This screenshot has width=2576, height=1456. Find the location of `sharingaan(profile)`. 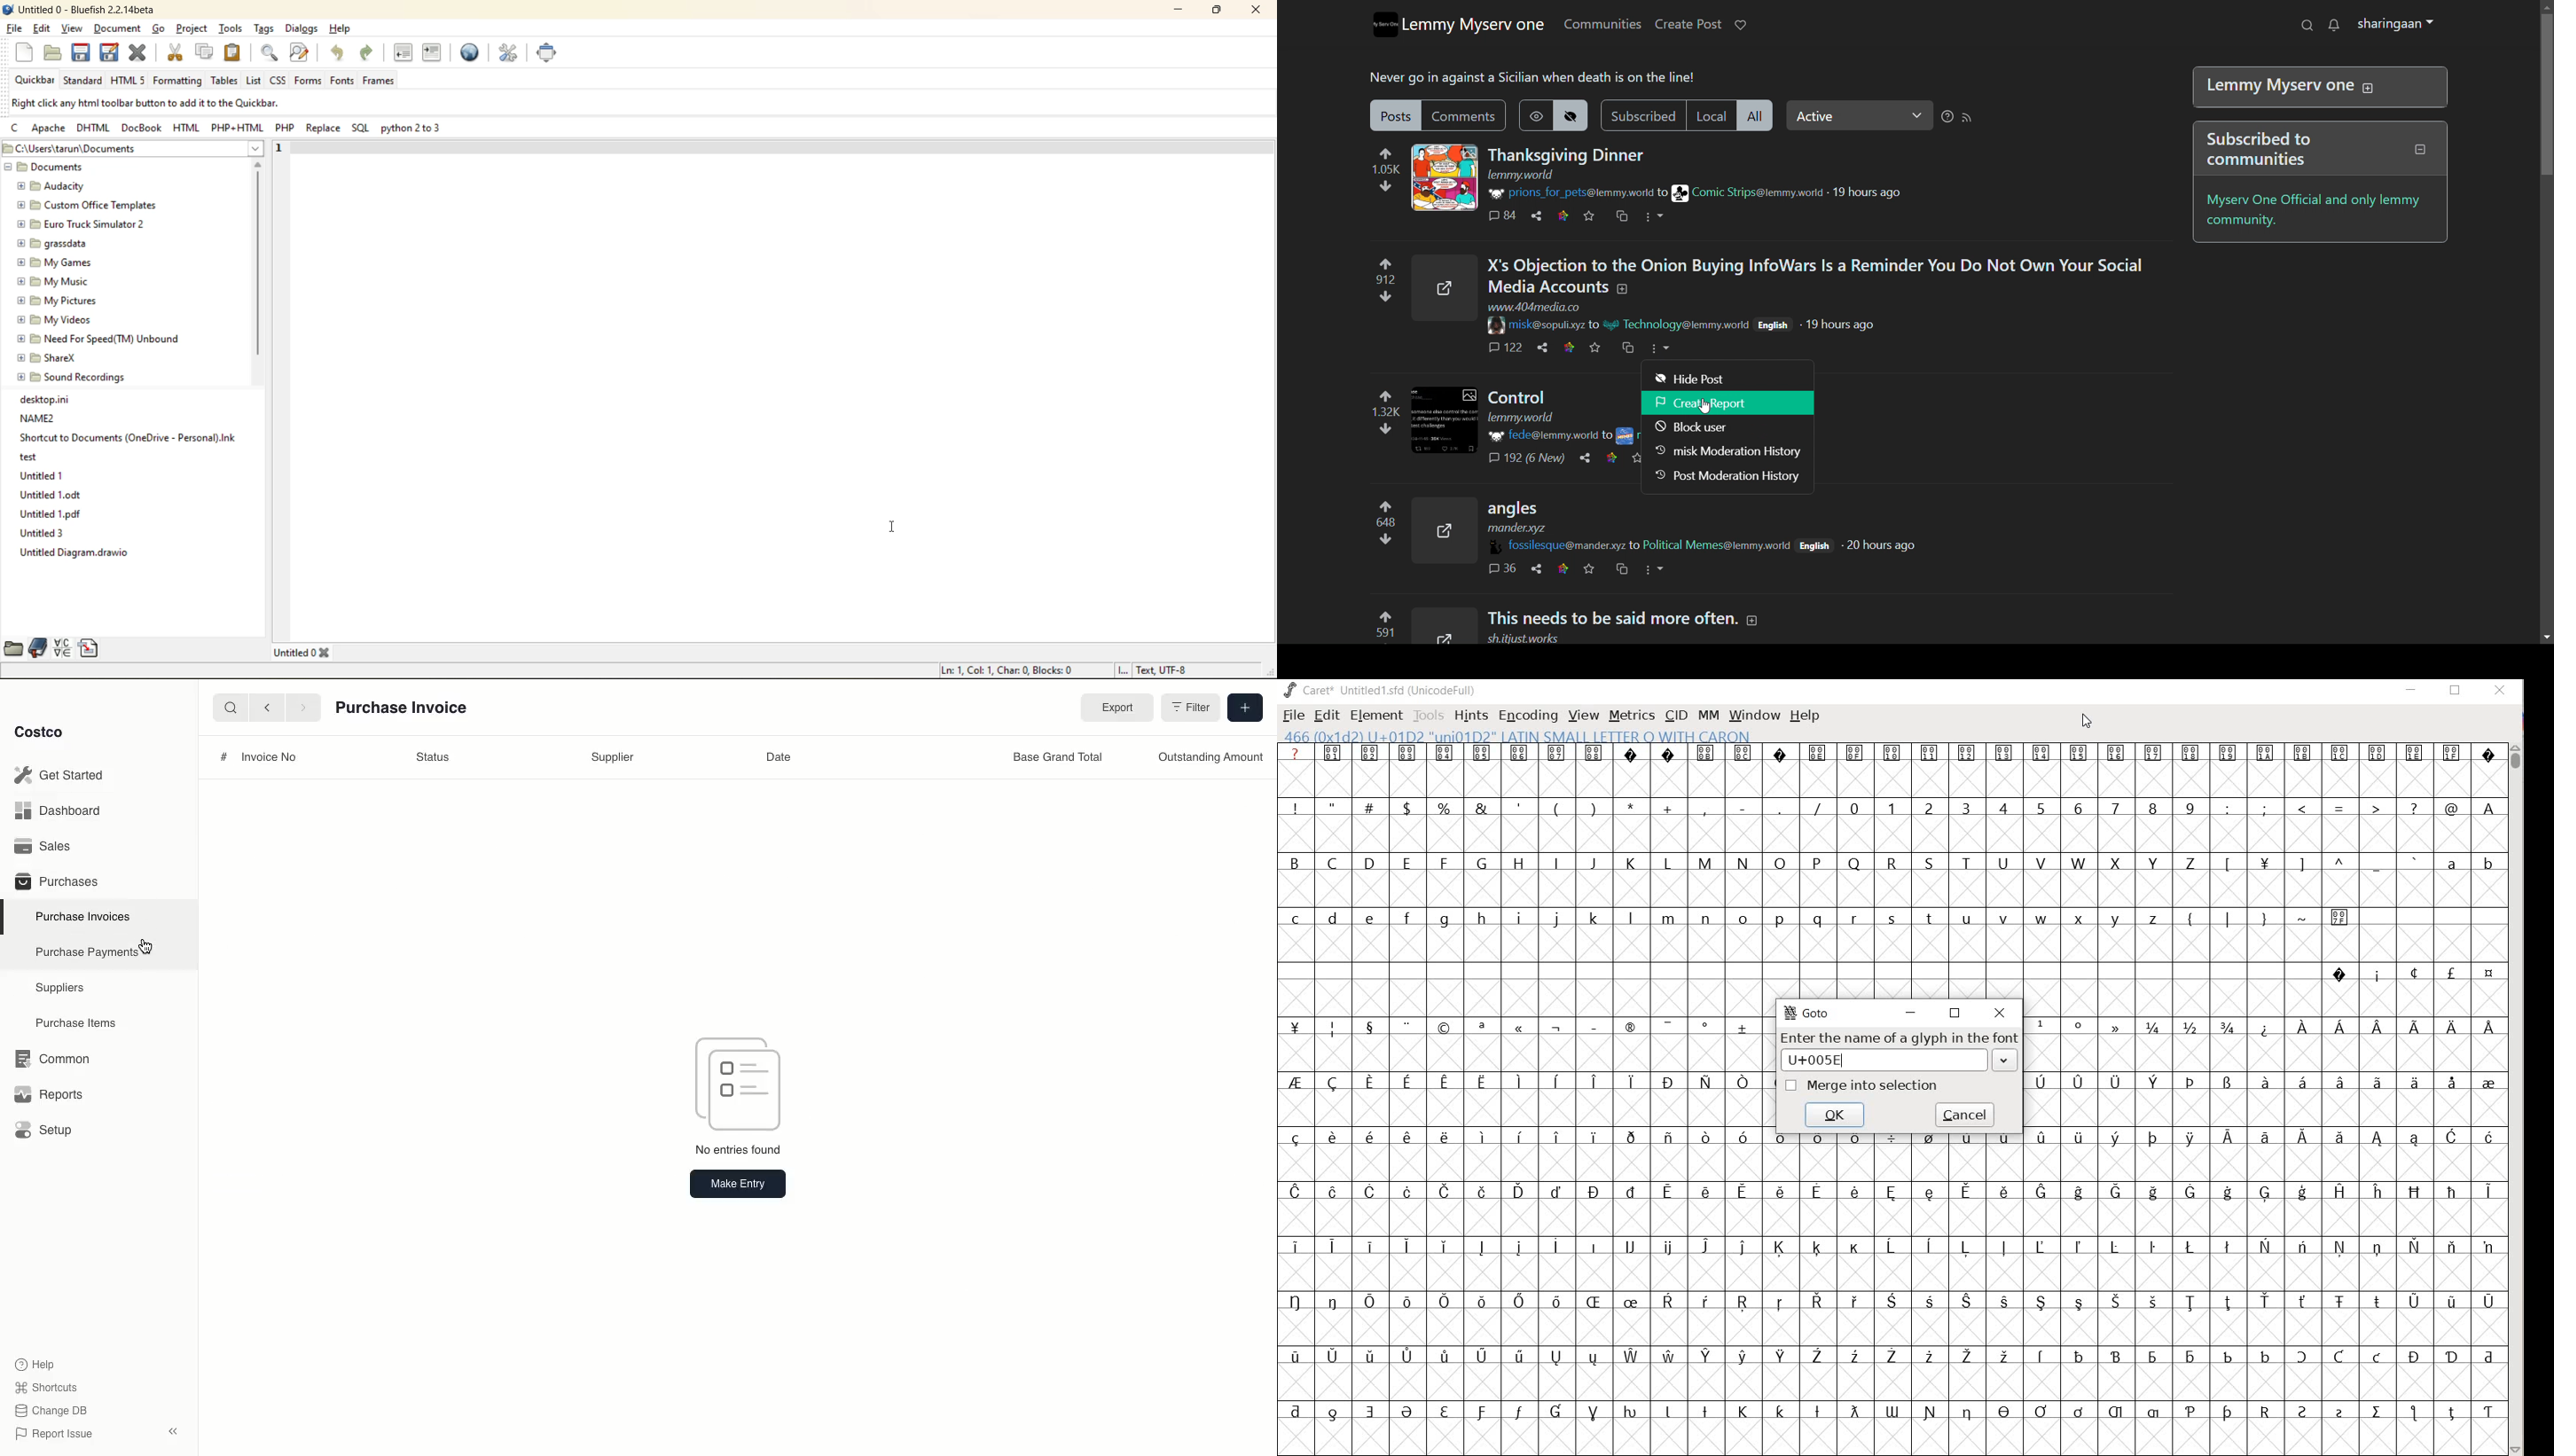

sharingaan(profile) is located at coordinates (2396, 25).